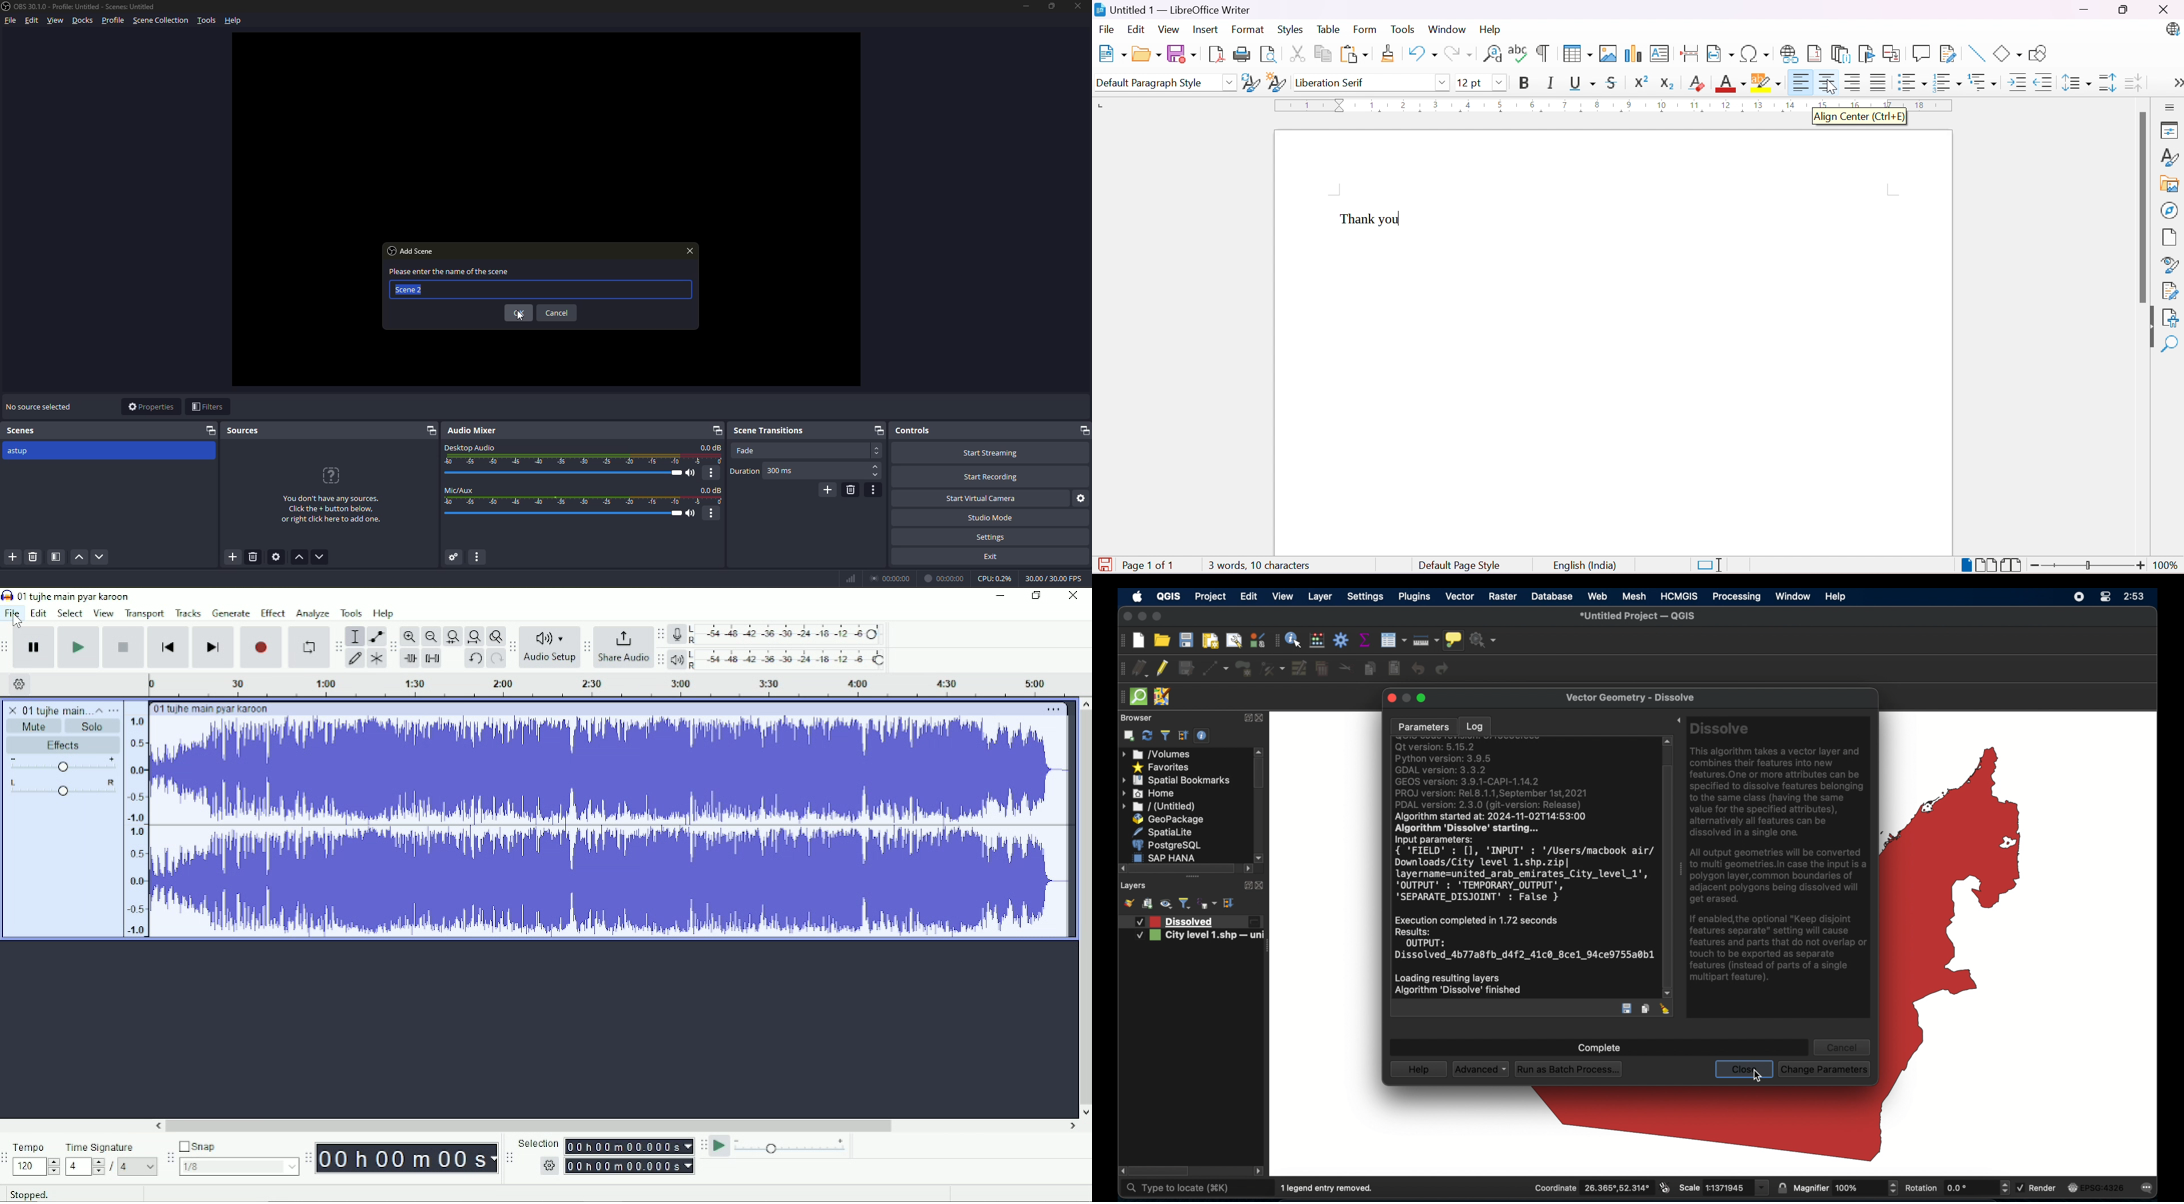  I want to click on Insert Comment, so click(1921, 53).